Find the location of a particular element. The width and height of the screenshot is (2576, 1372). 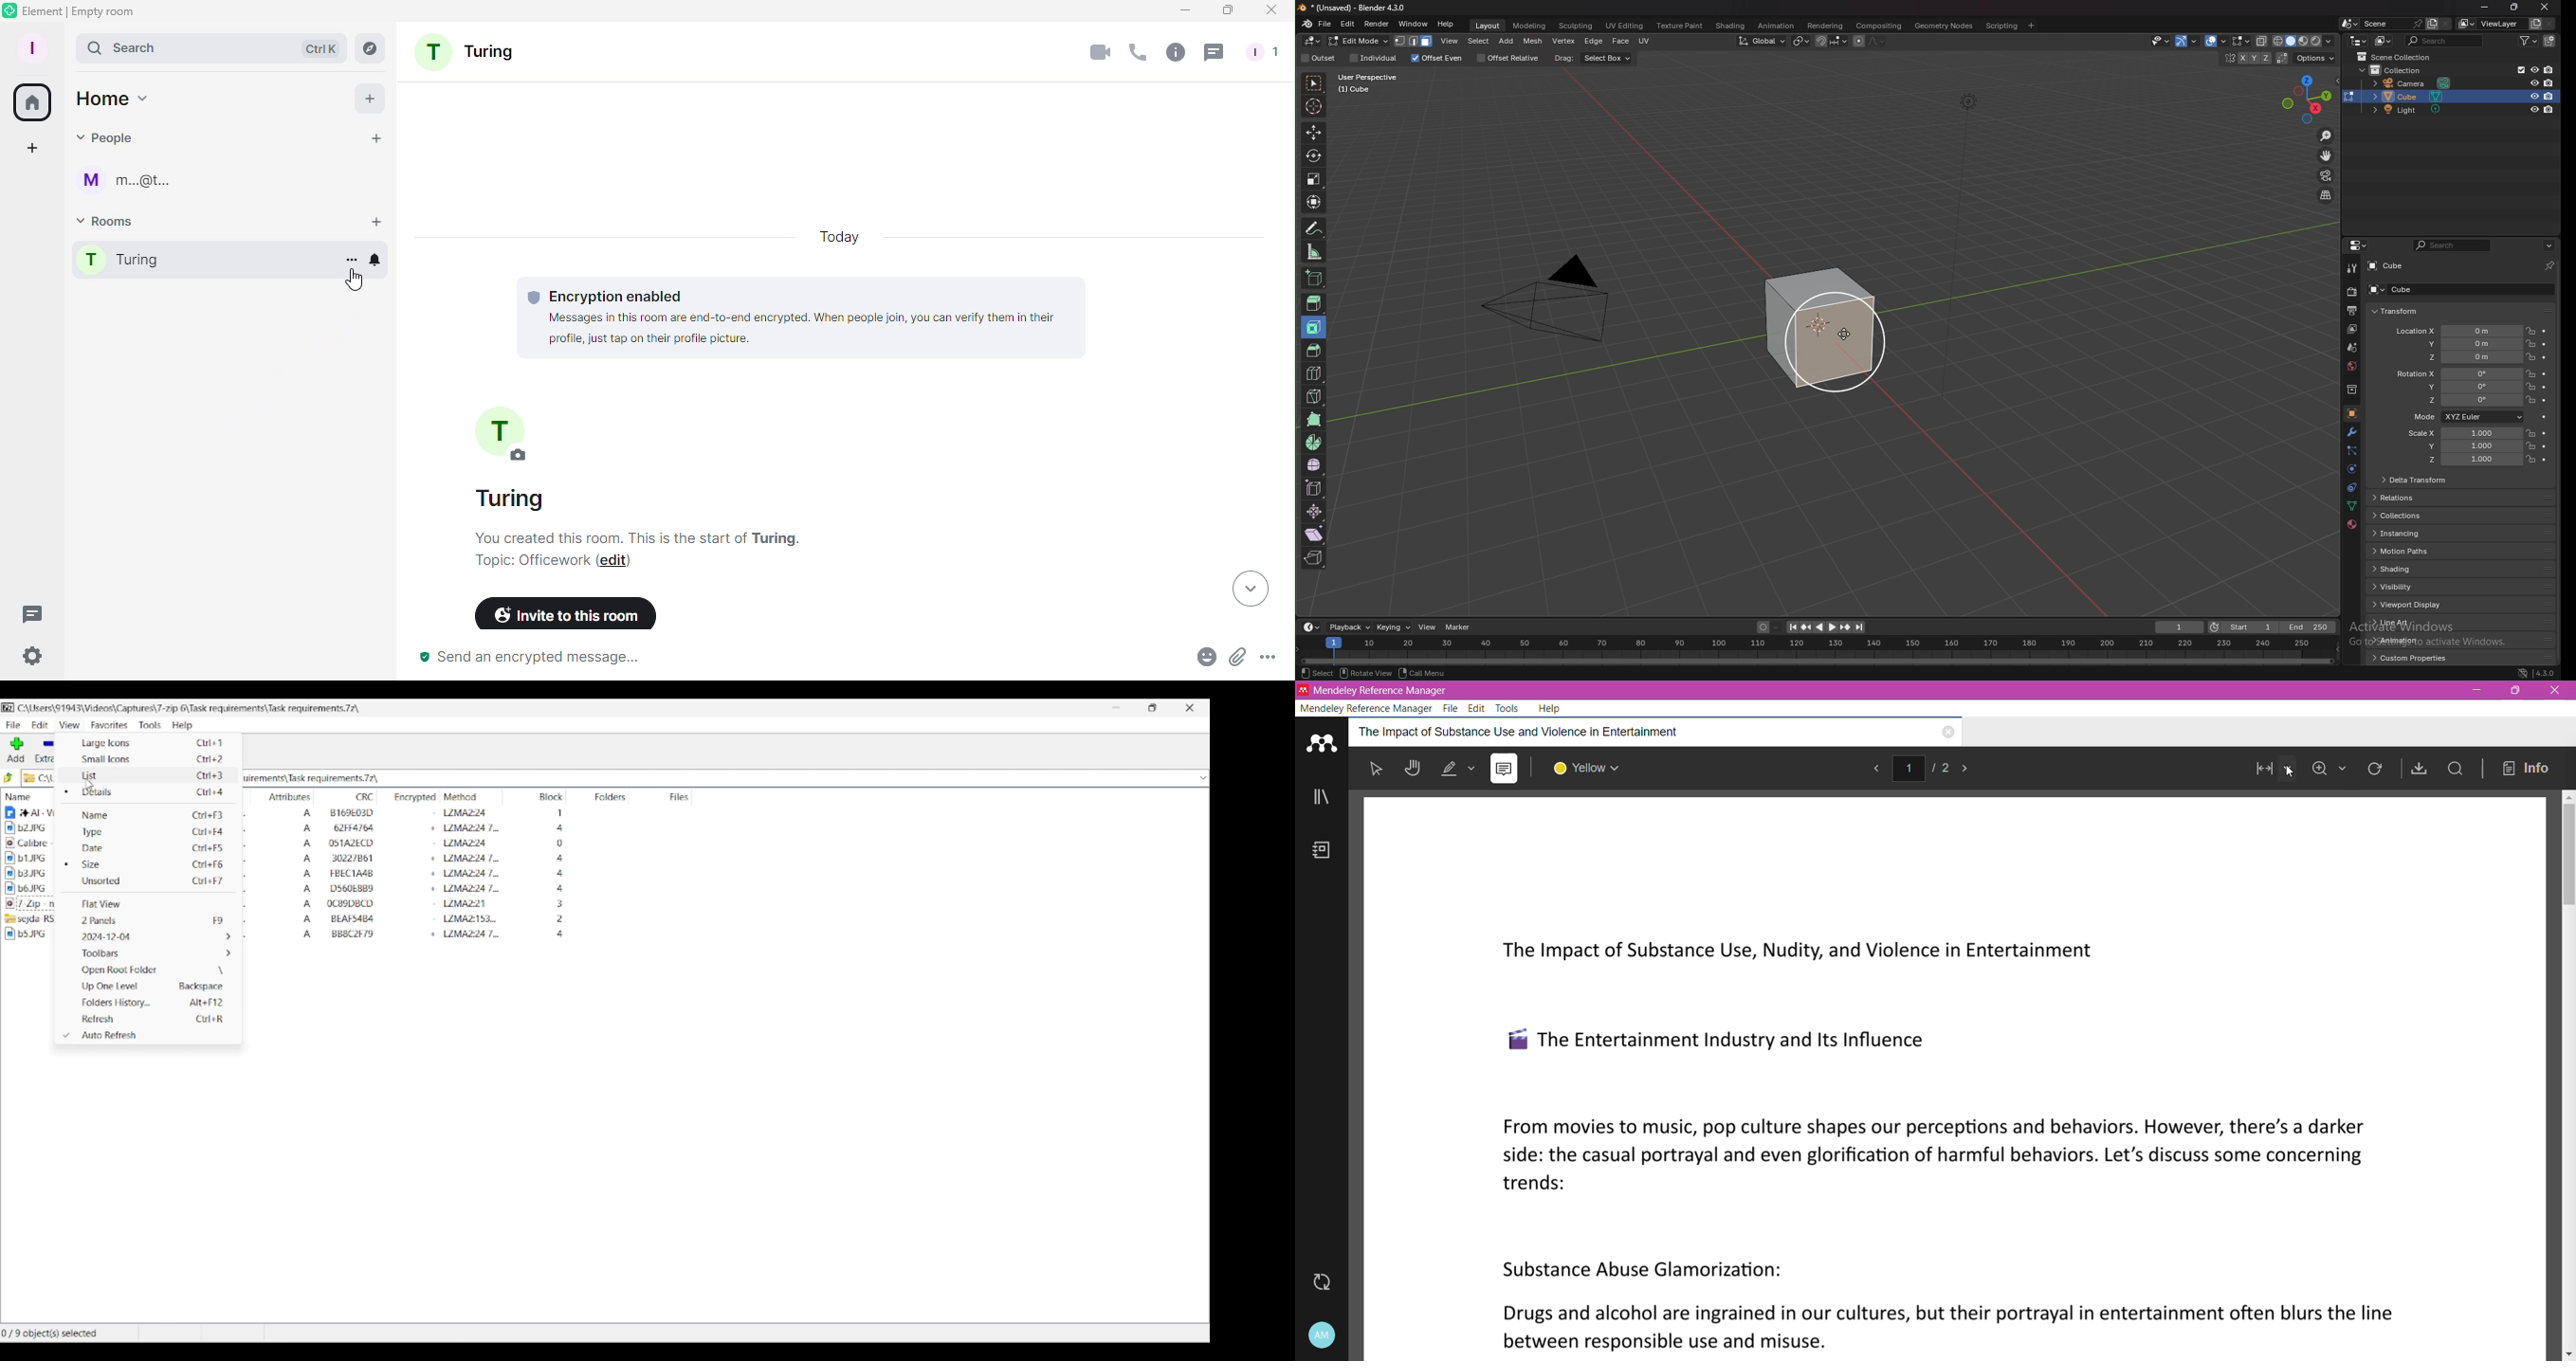

Edit is located at coordinates (1477, 707).